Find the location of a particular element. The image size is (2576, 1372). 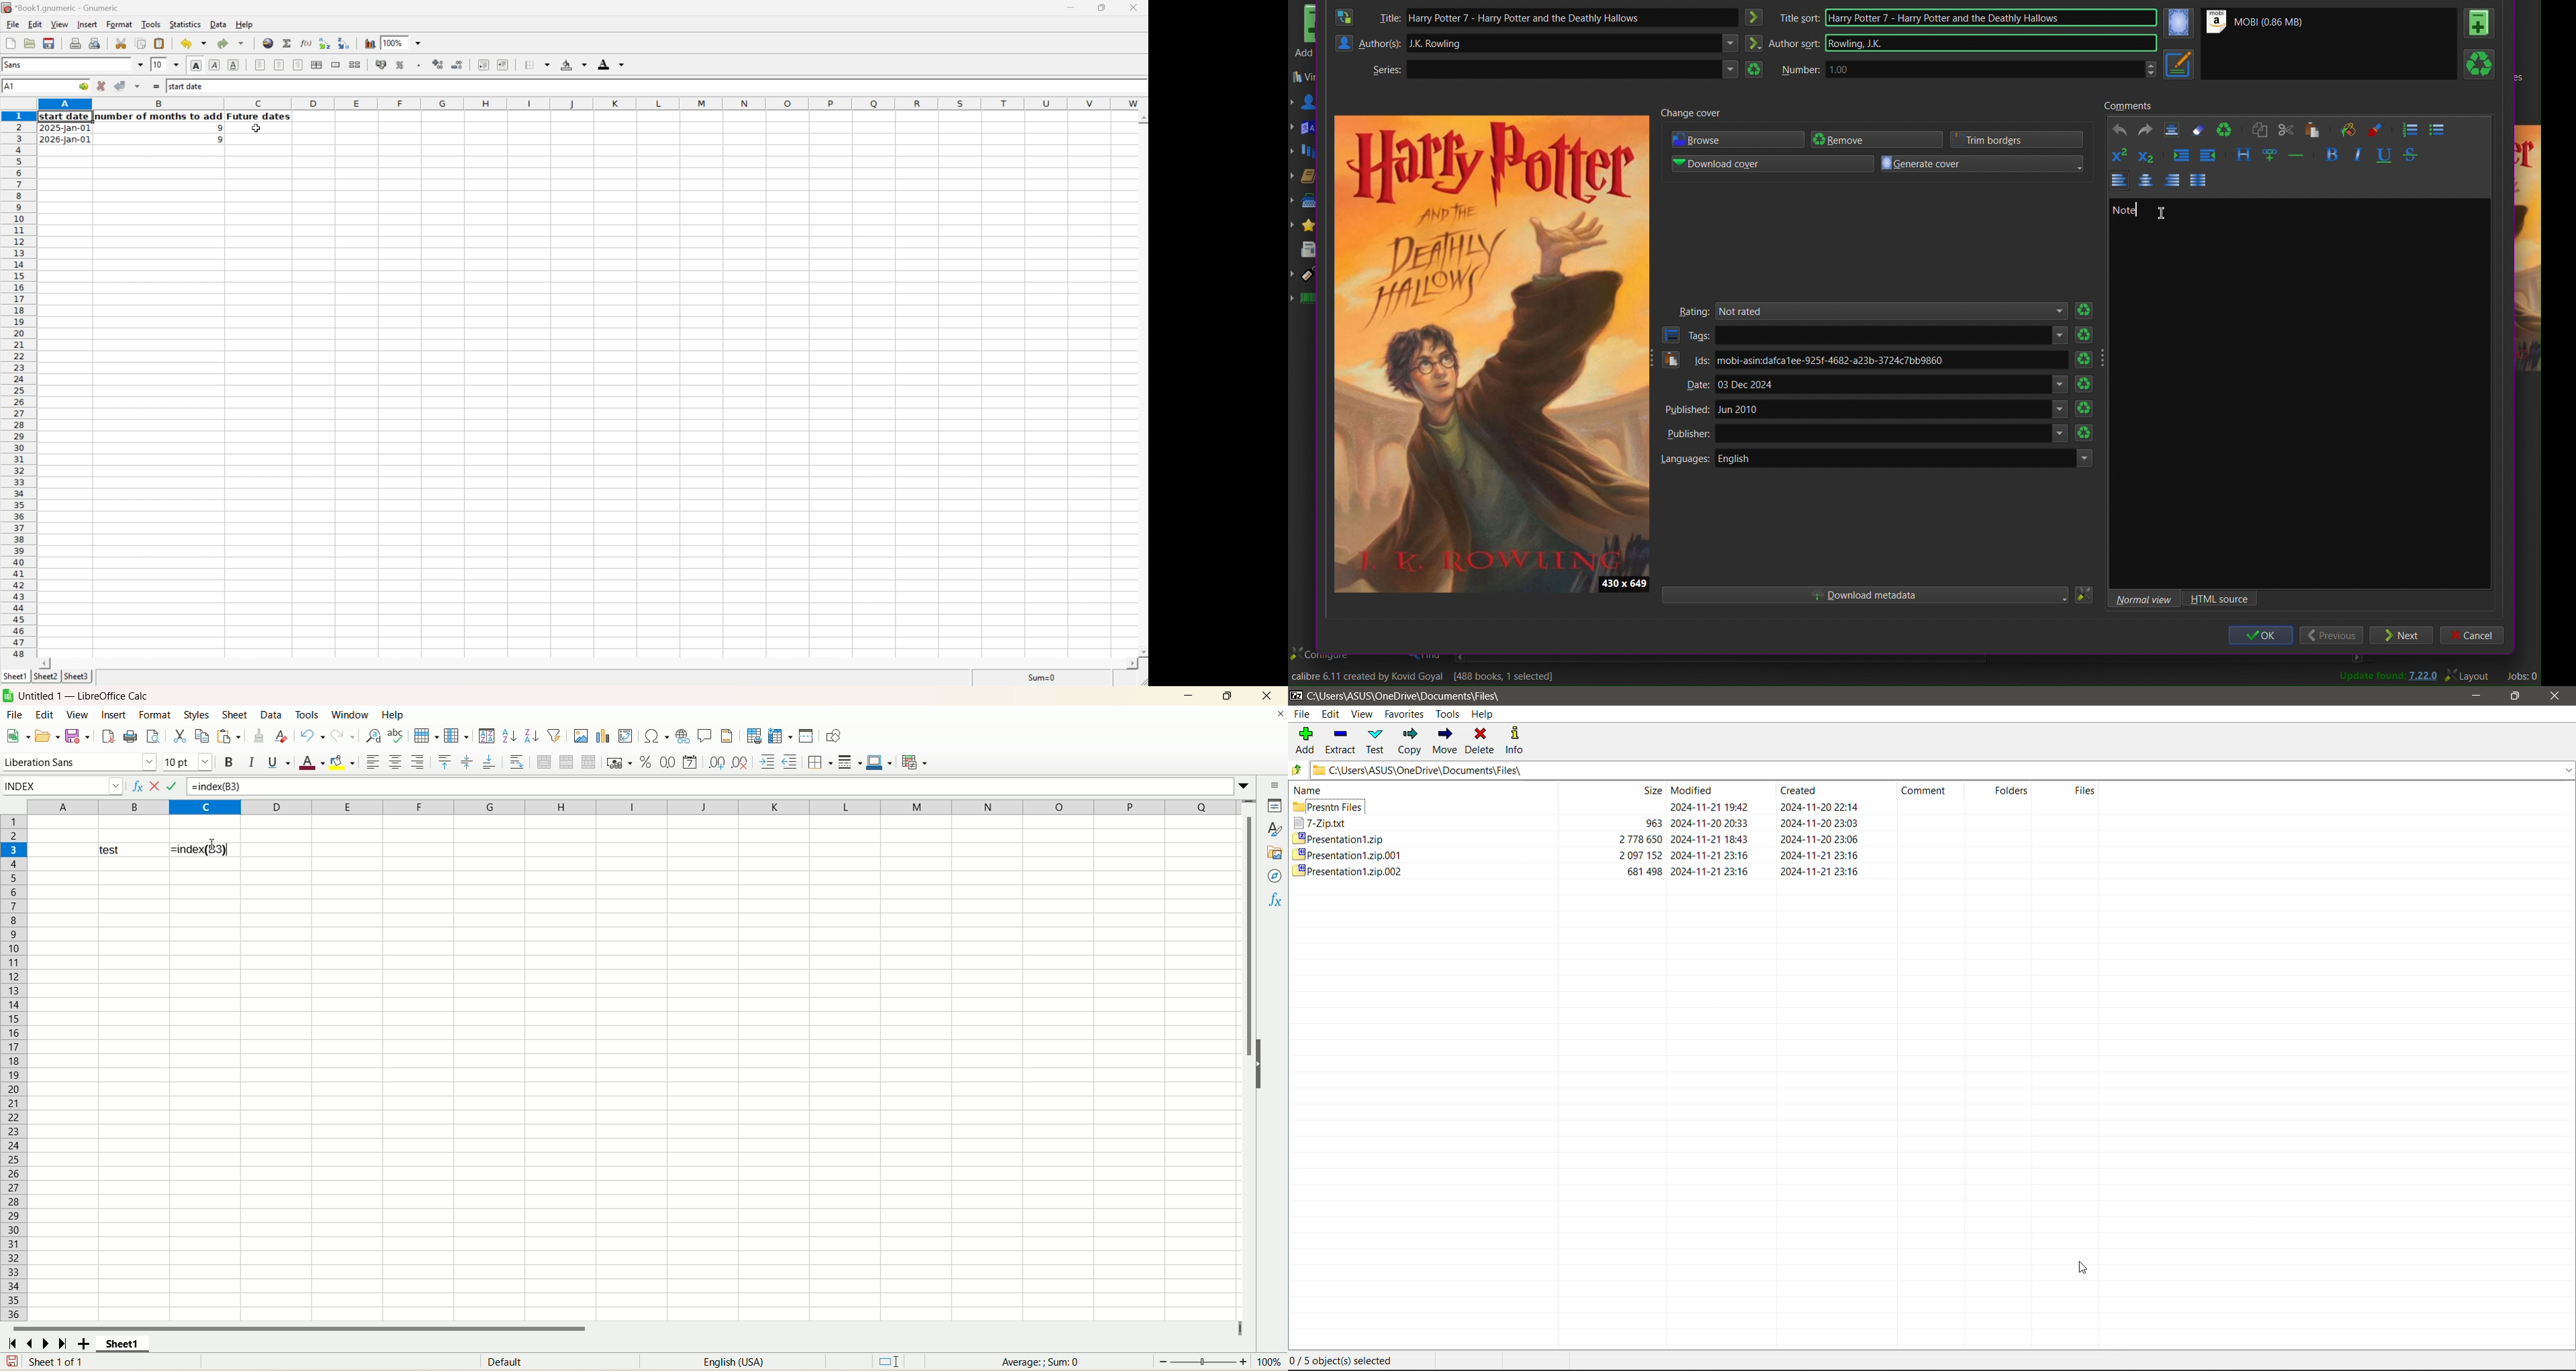

Close is located at coordinates (1135, 5).